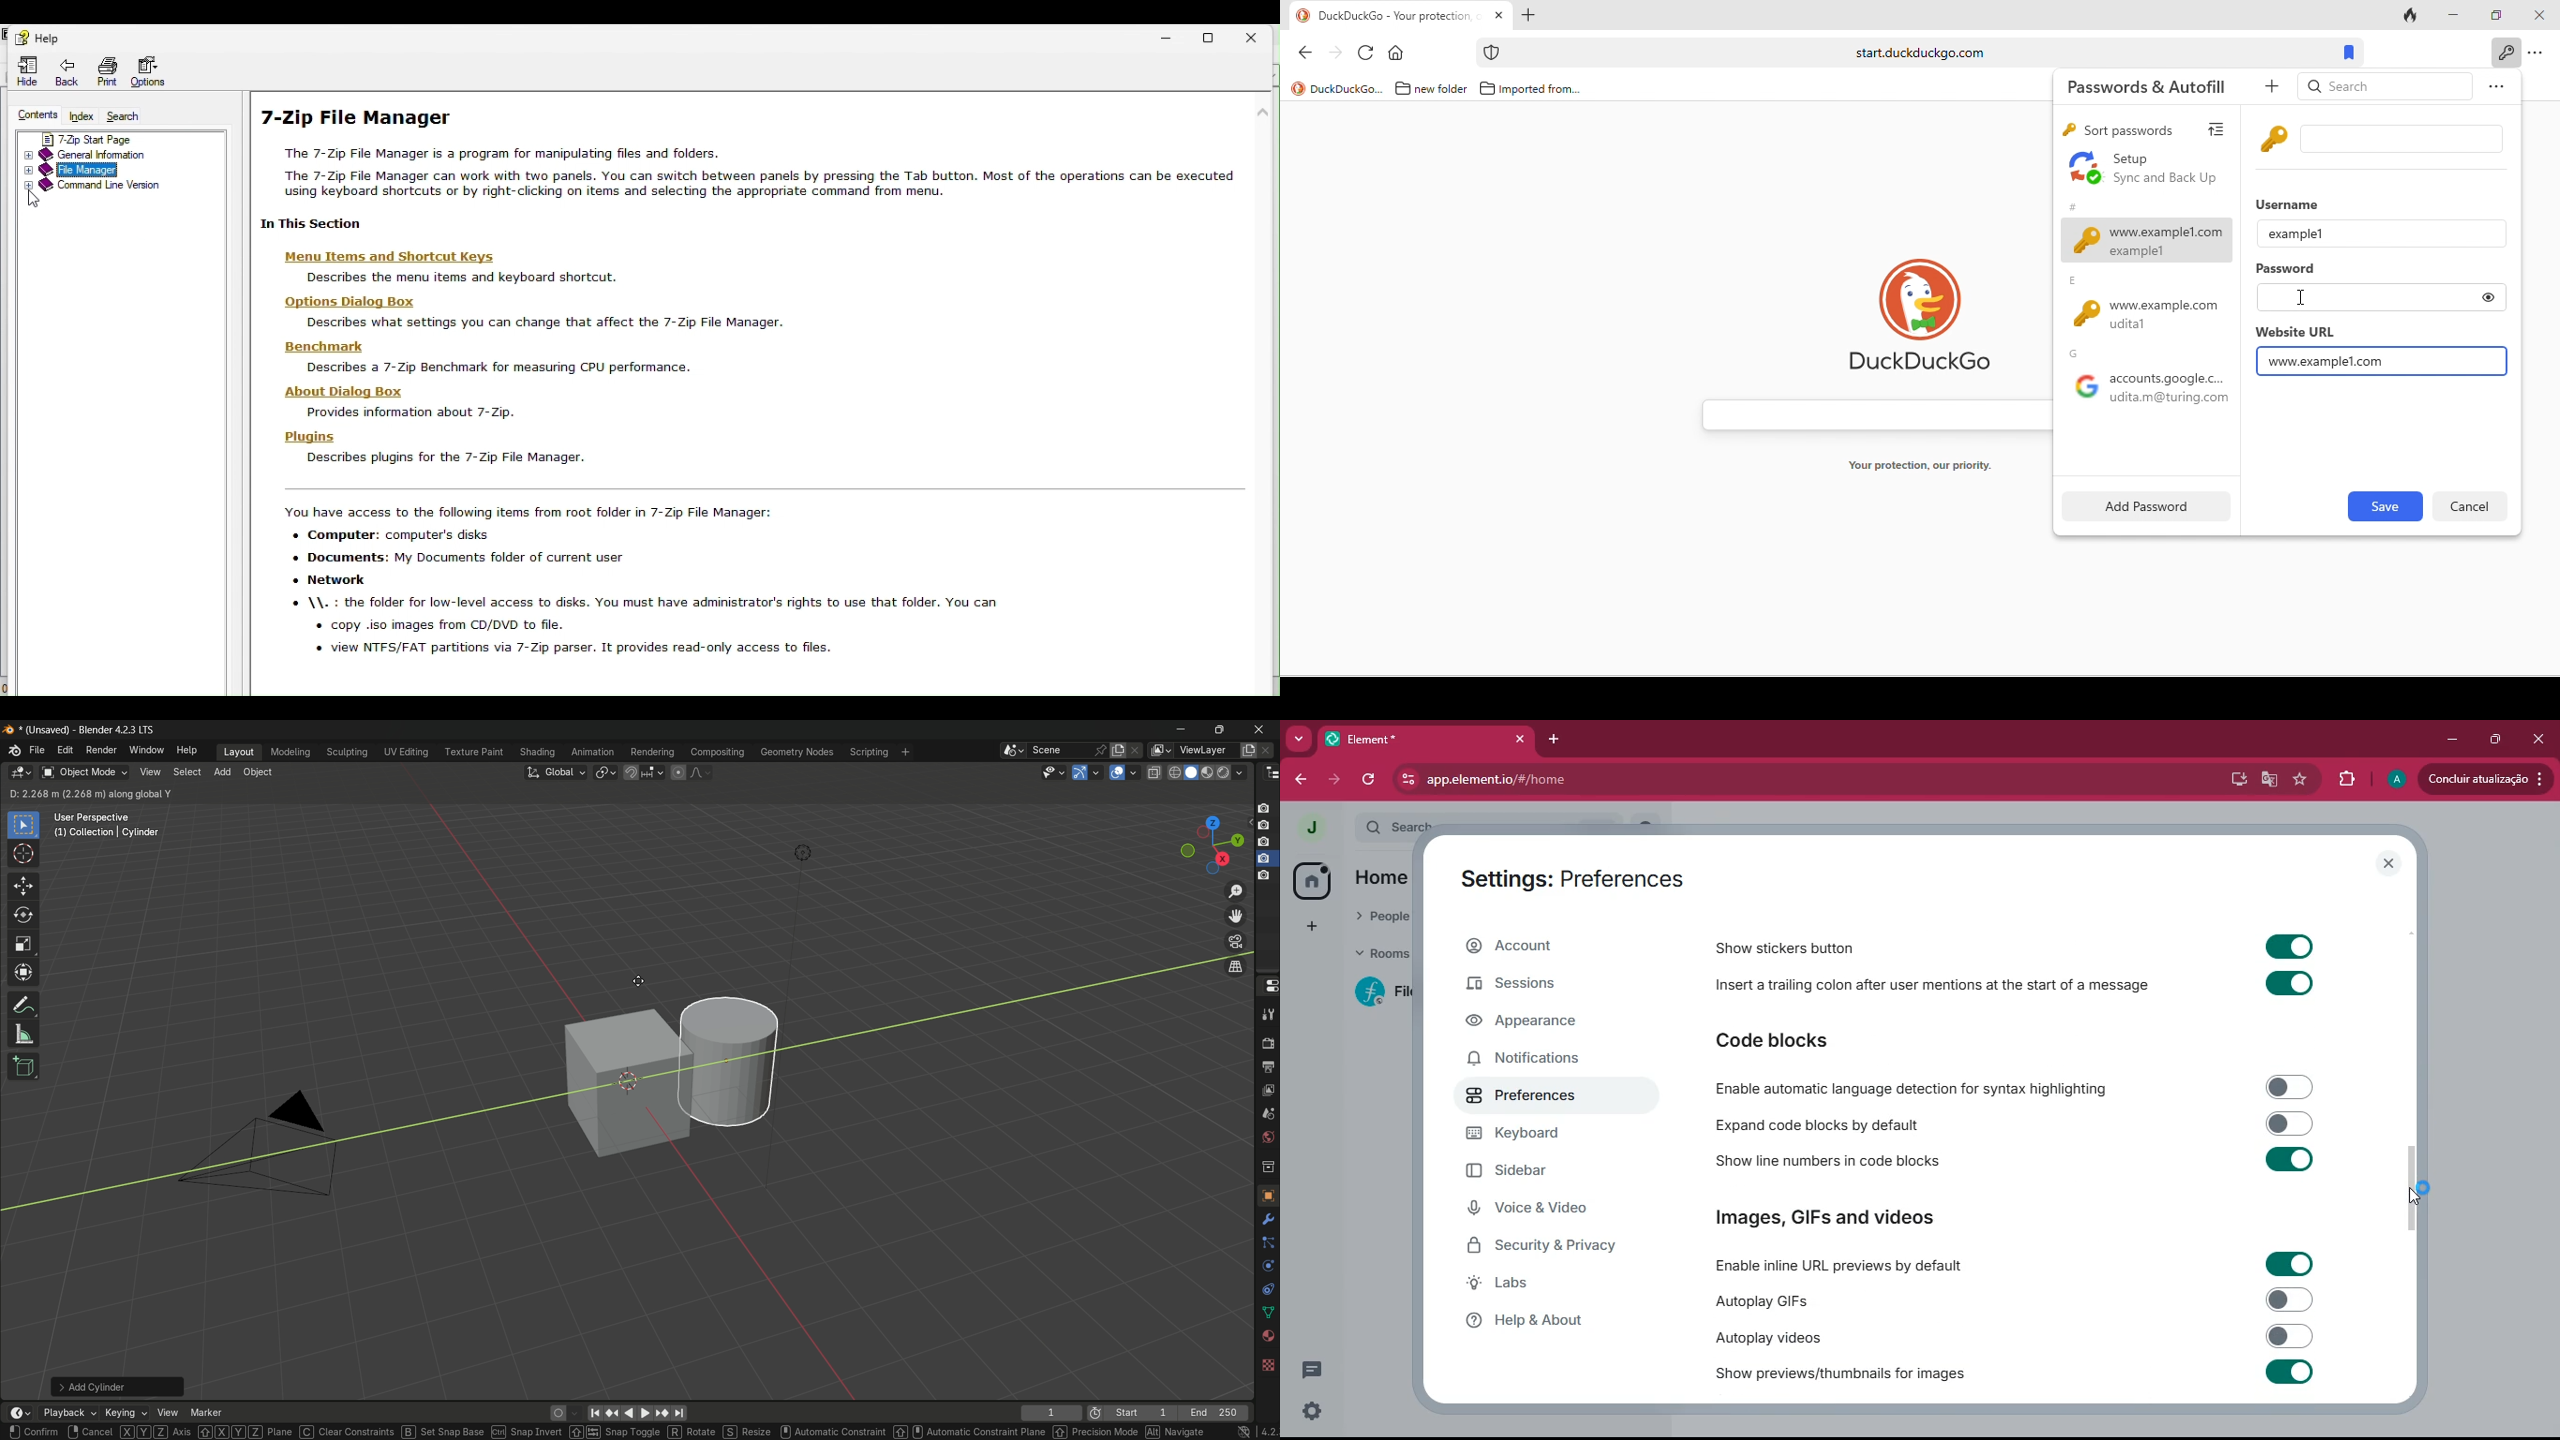  What do you see at coordinates (109, 72) in the screenshot?
I see `Print` at bounding box center [109, 72].